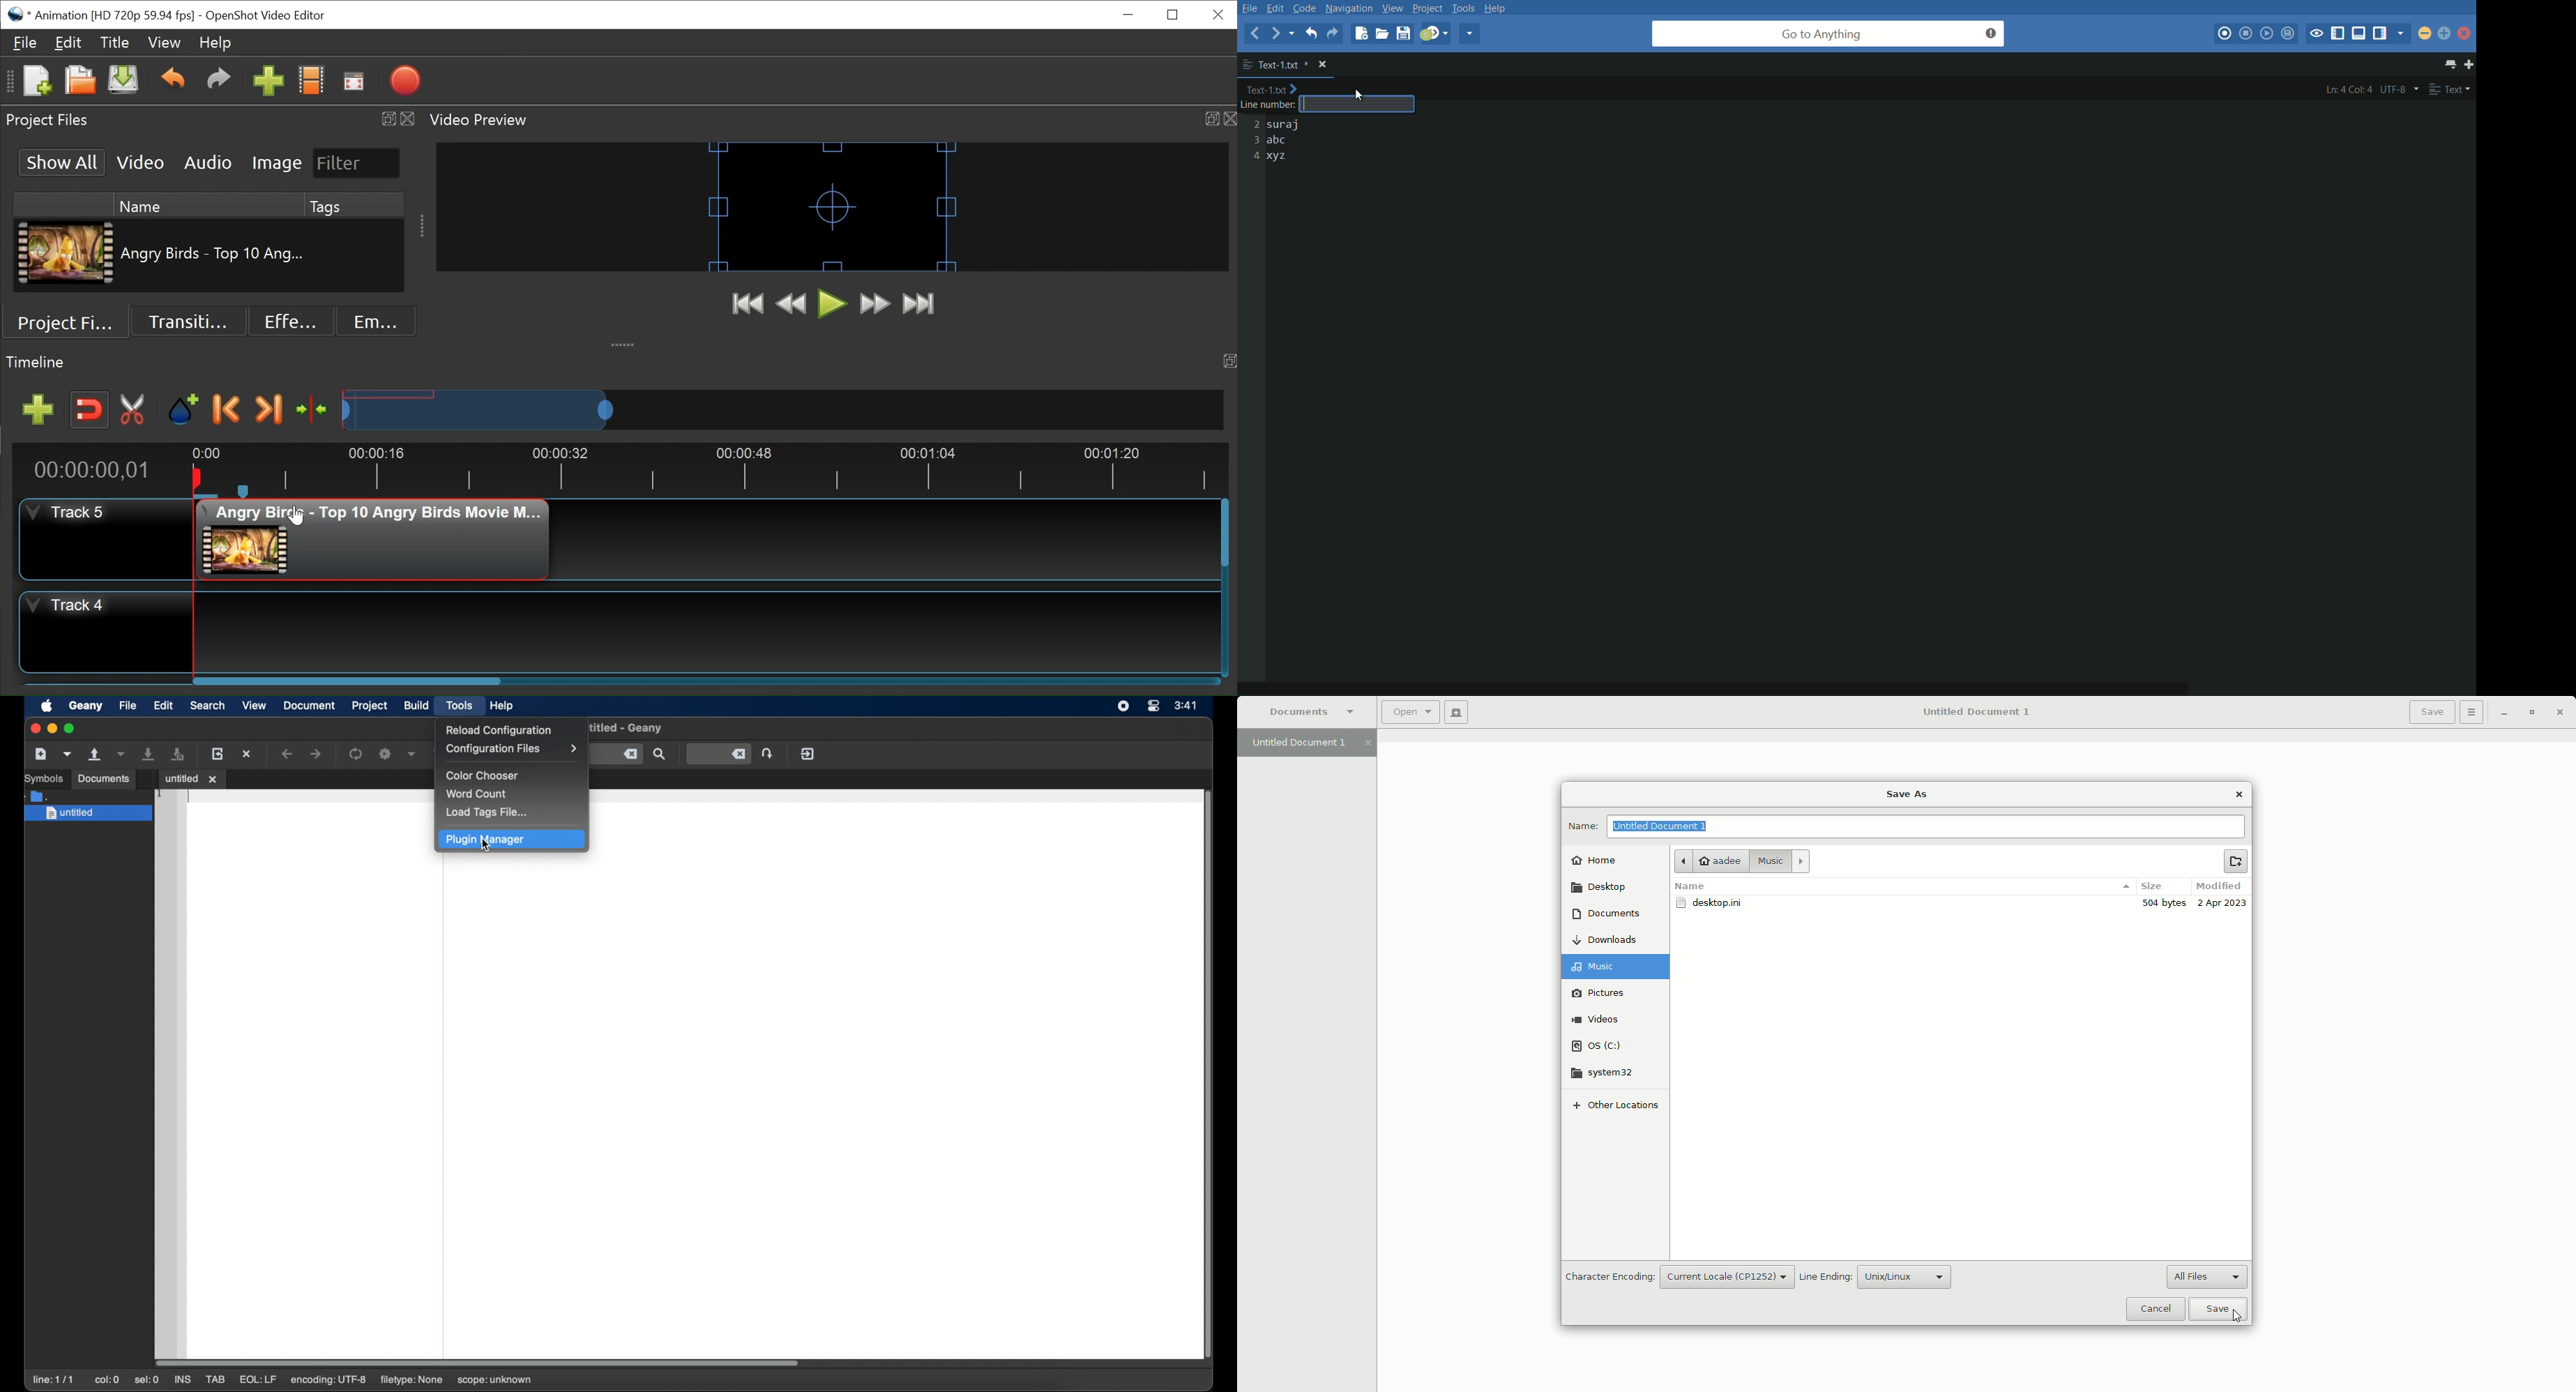 Image resolution: width=2576 pixels, height=1400 pixels. What do you see at coordinates (1596, 862) in the screenshot?
I see `Home` at bounding box center [1596, 862].